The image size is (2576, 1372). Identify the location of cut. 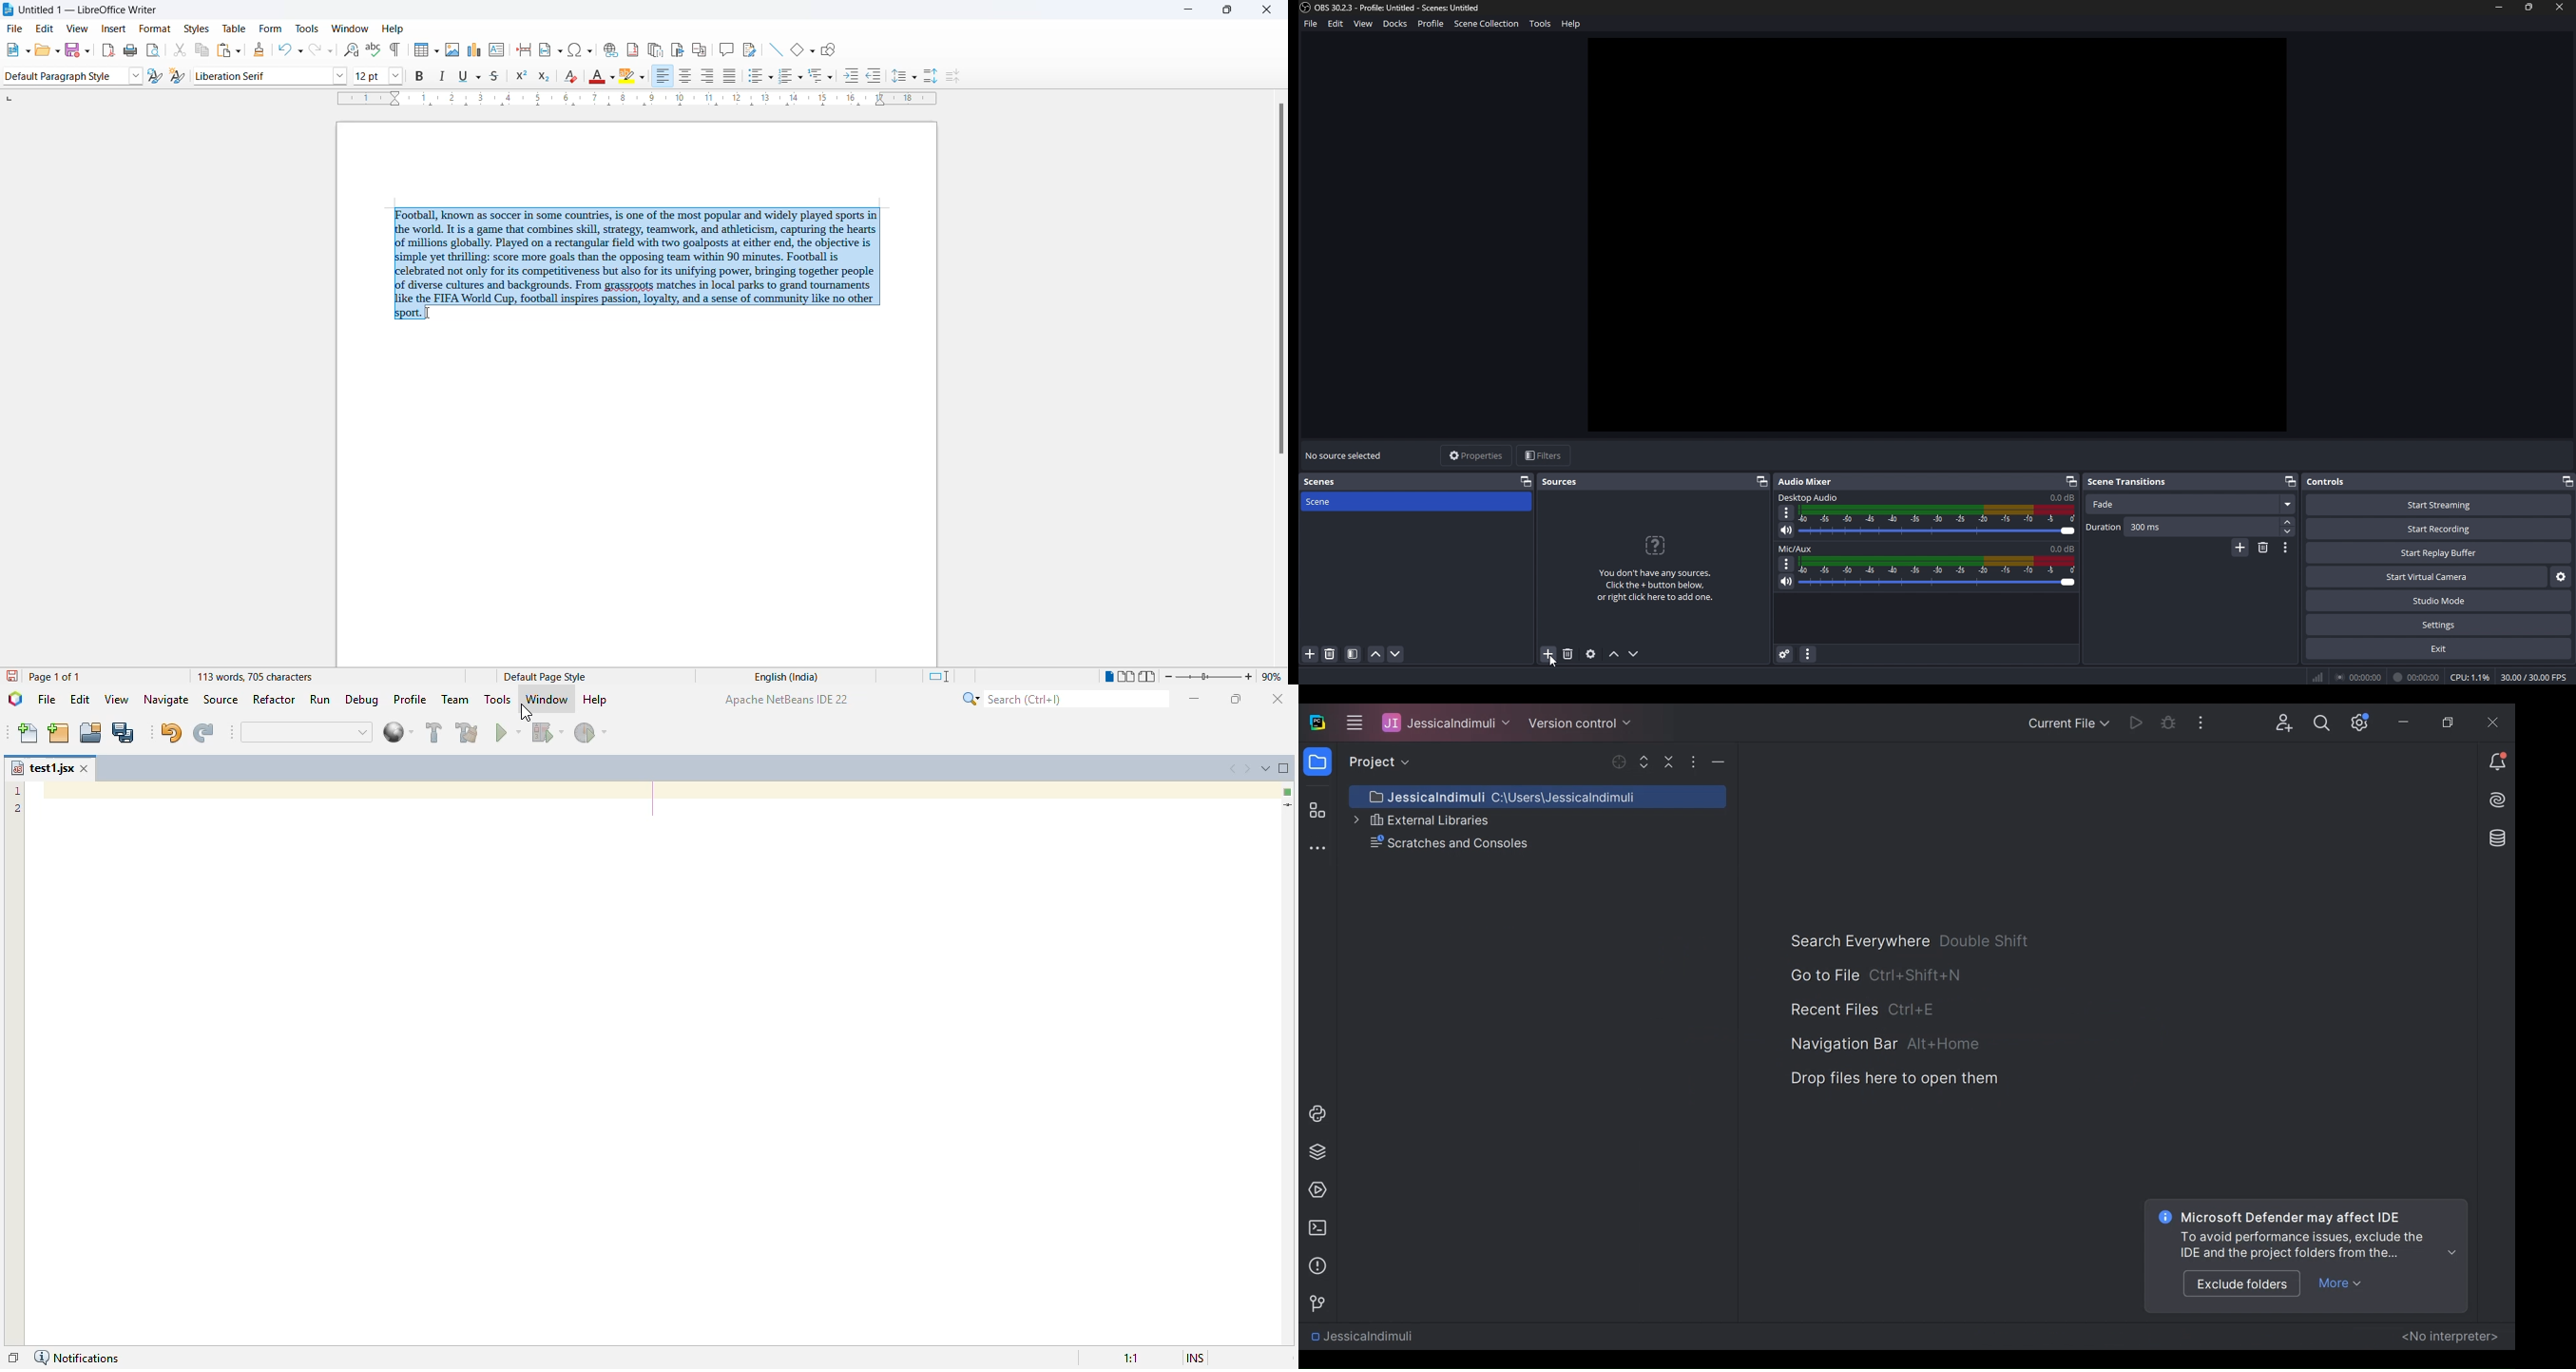
(178, 48).